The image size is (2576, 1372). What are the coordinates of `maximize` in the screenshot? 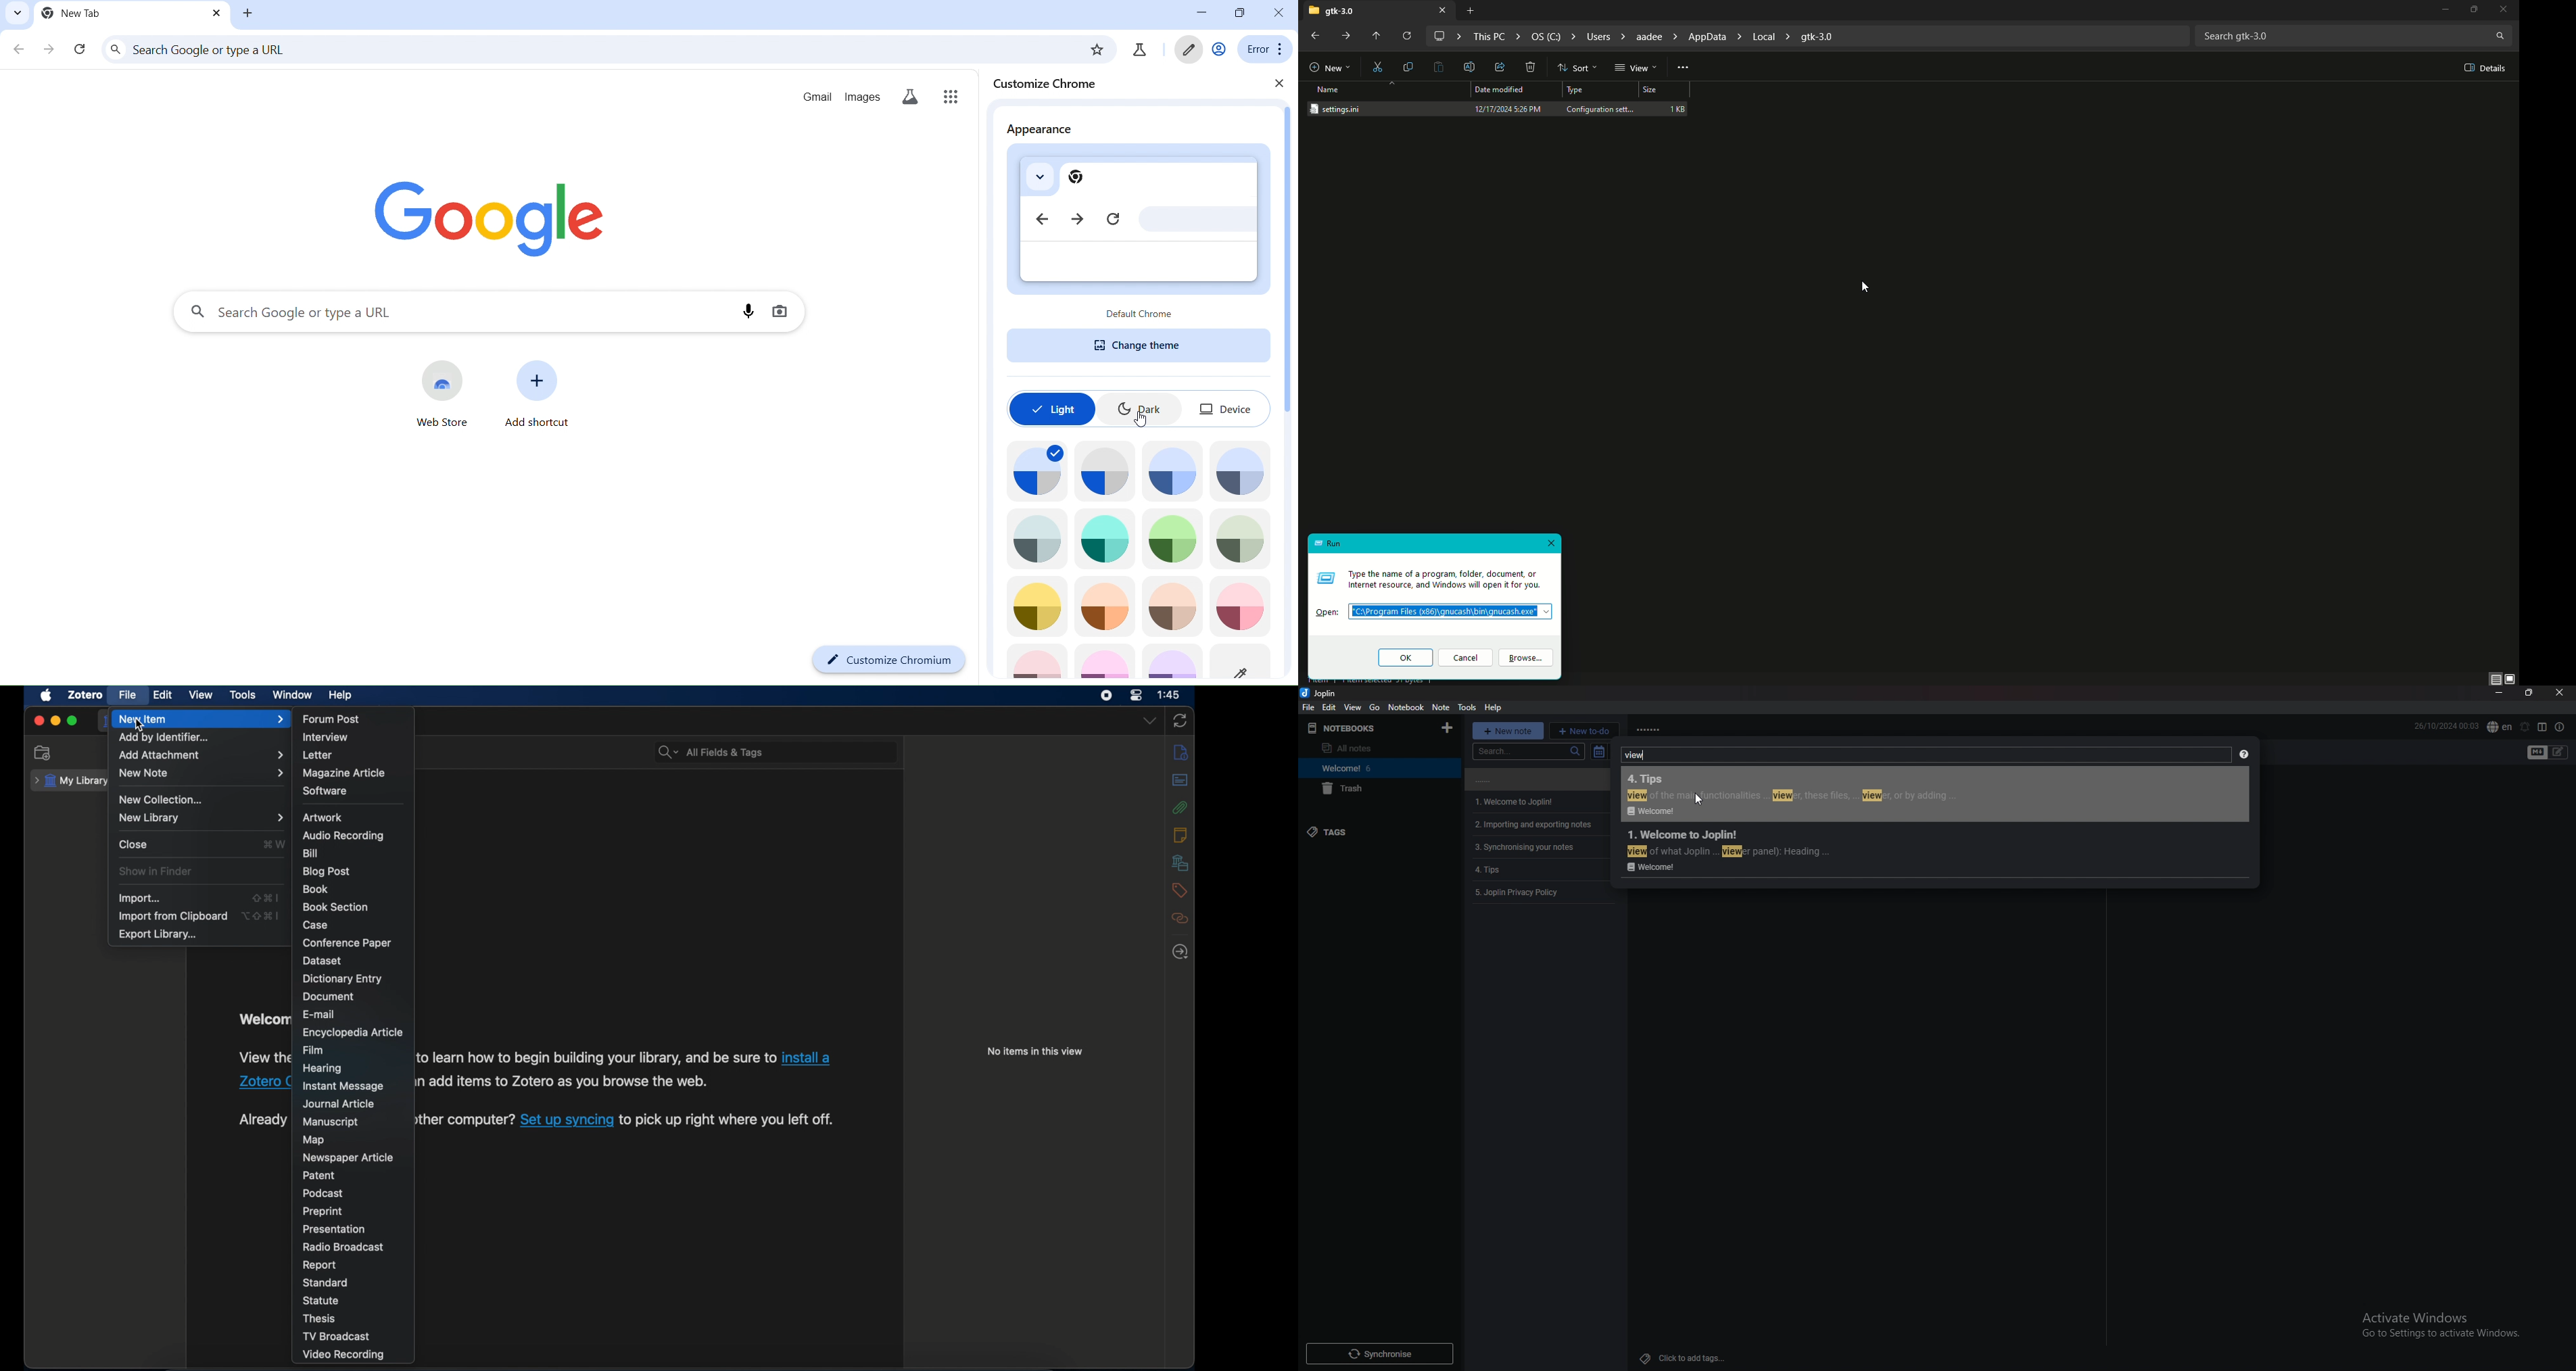 It's located at (72, 721).